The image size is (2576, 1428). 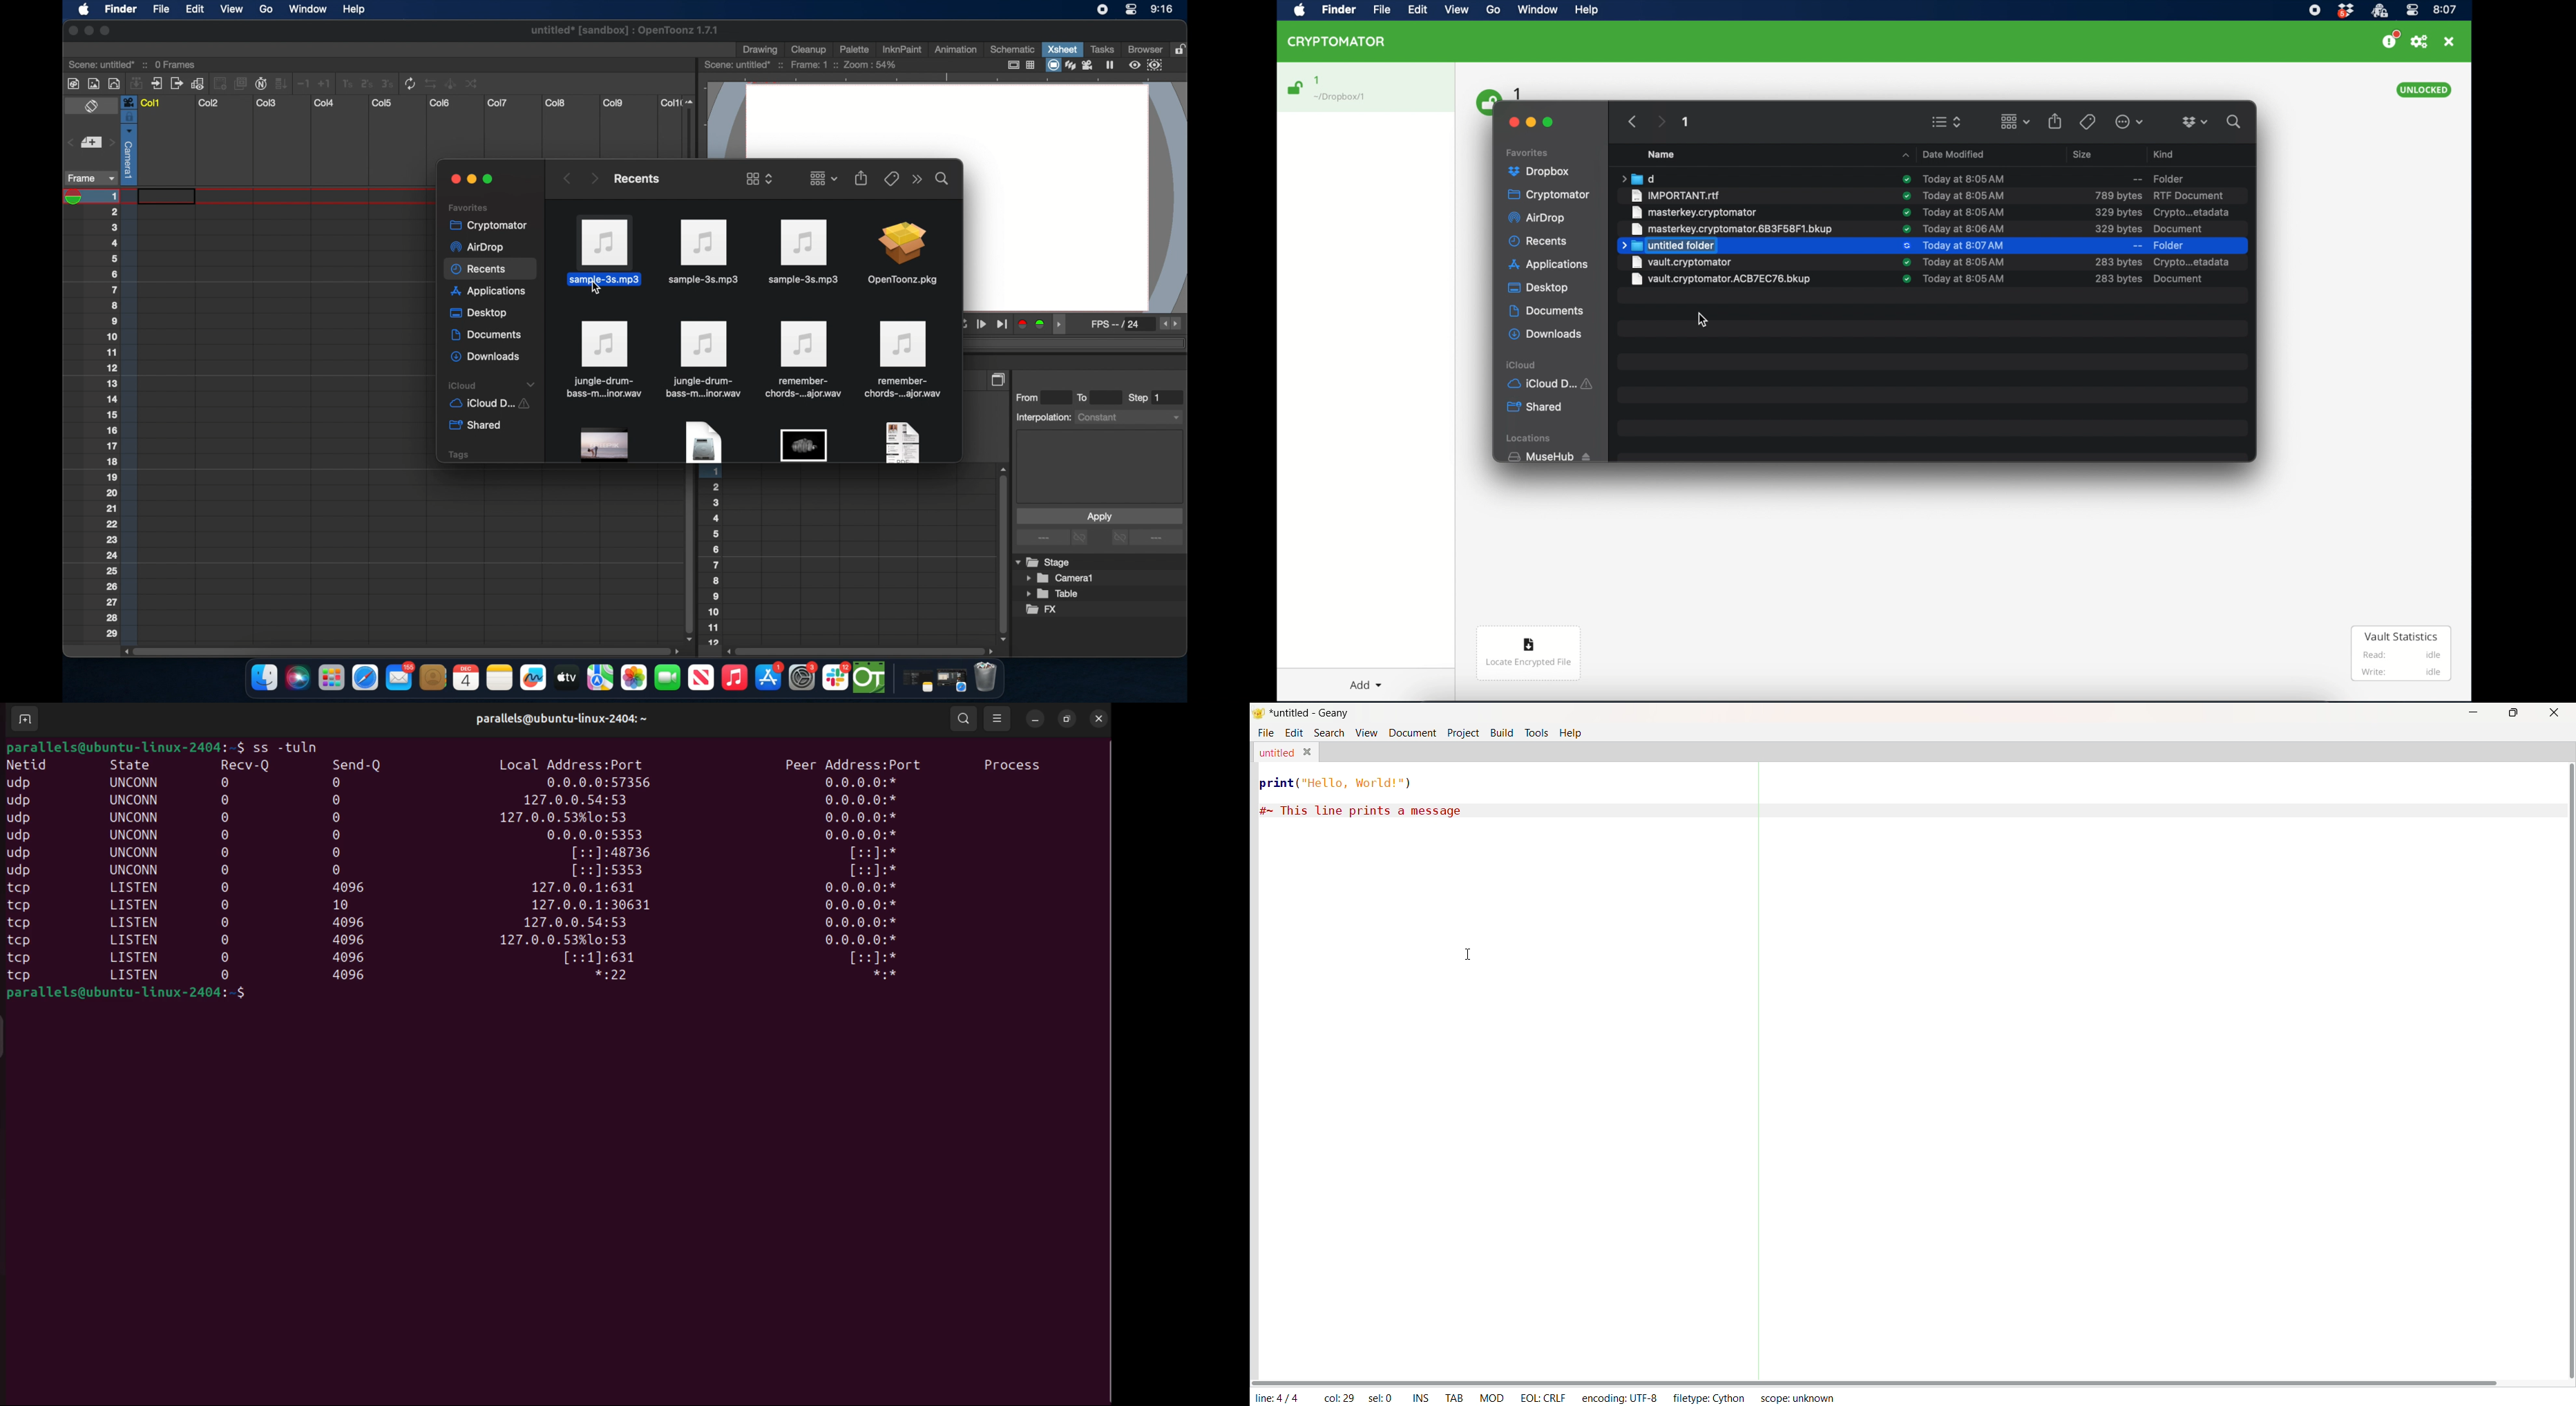 I want to click on schematic, so click(x=1013, y=49).